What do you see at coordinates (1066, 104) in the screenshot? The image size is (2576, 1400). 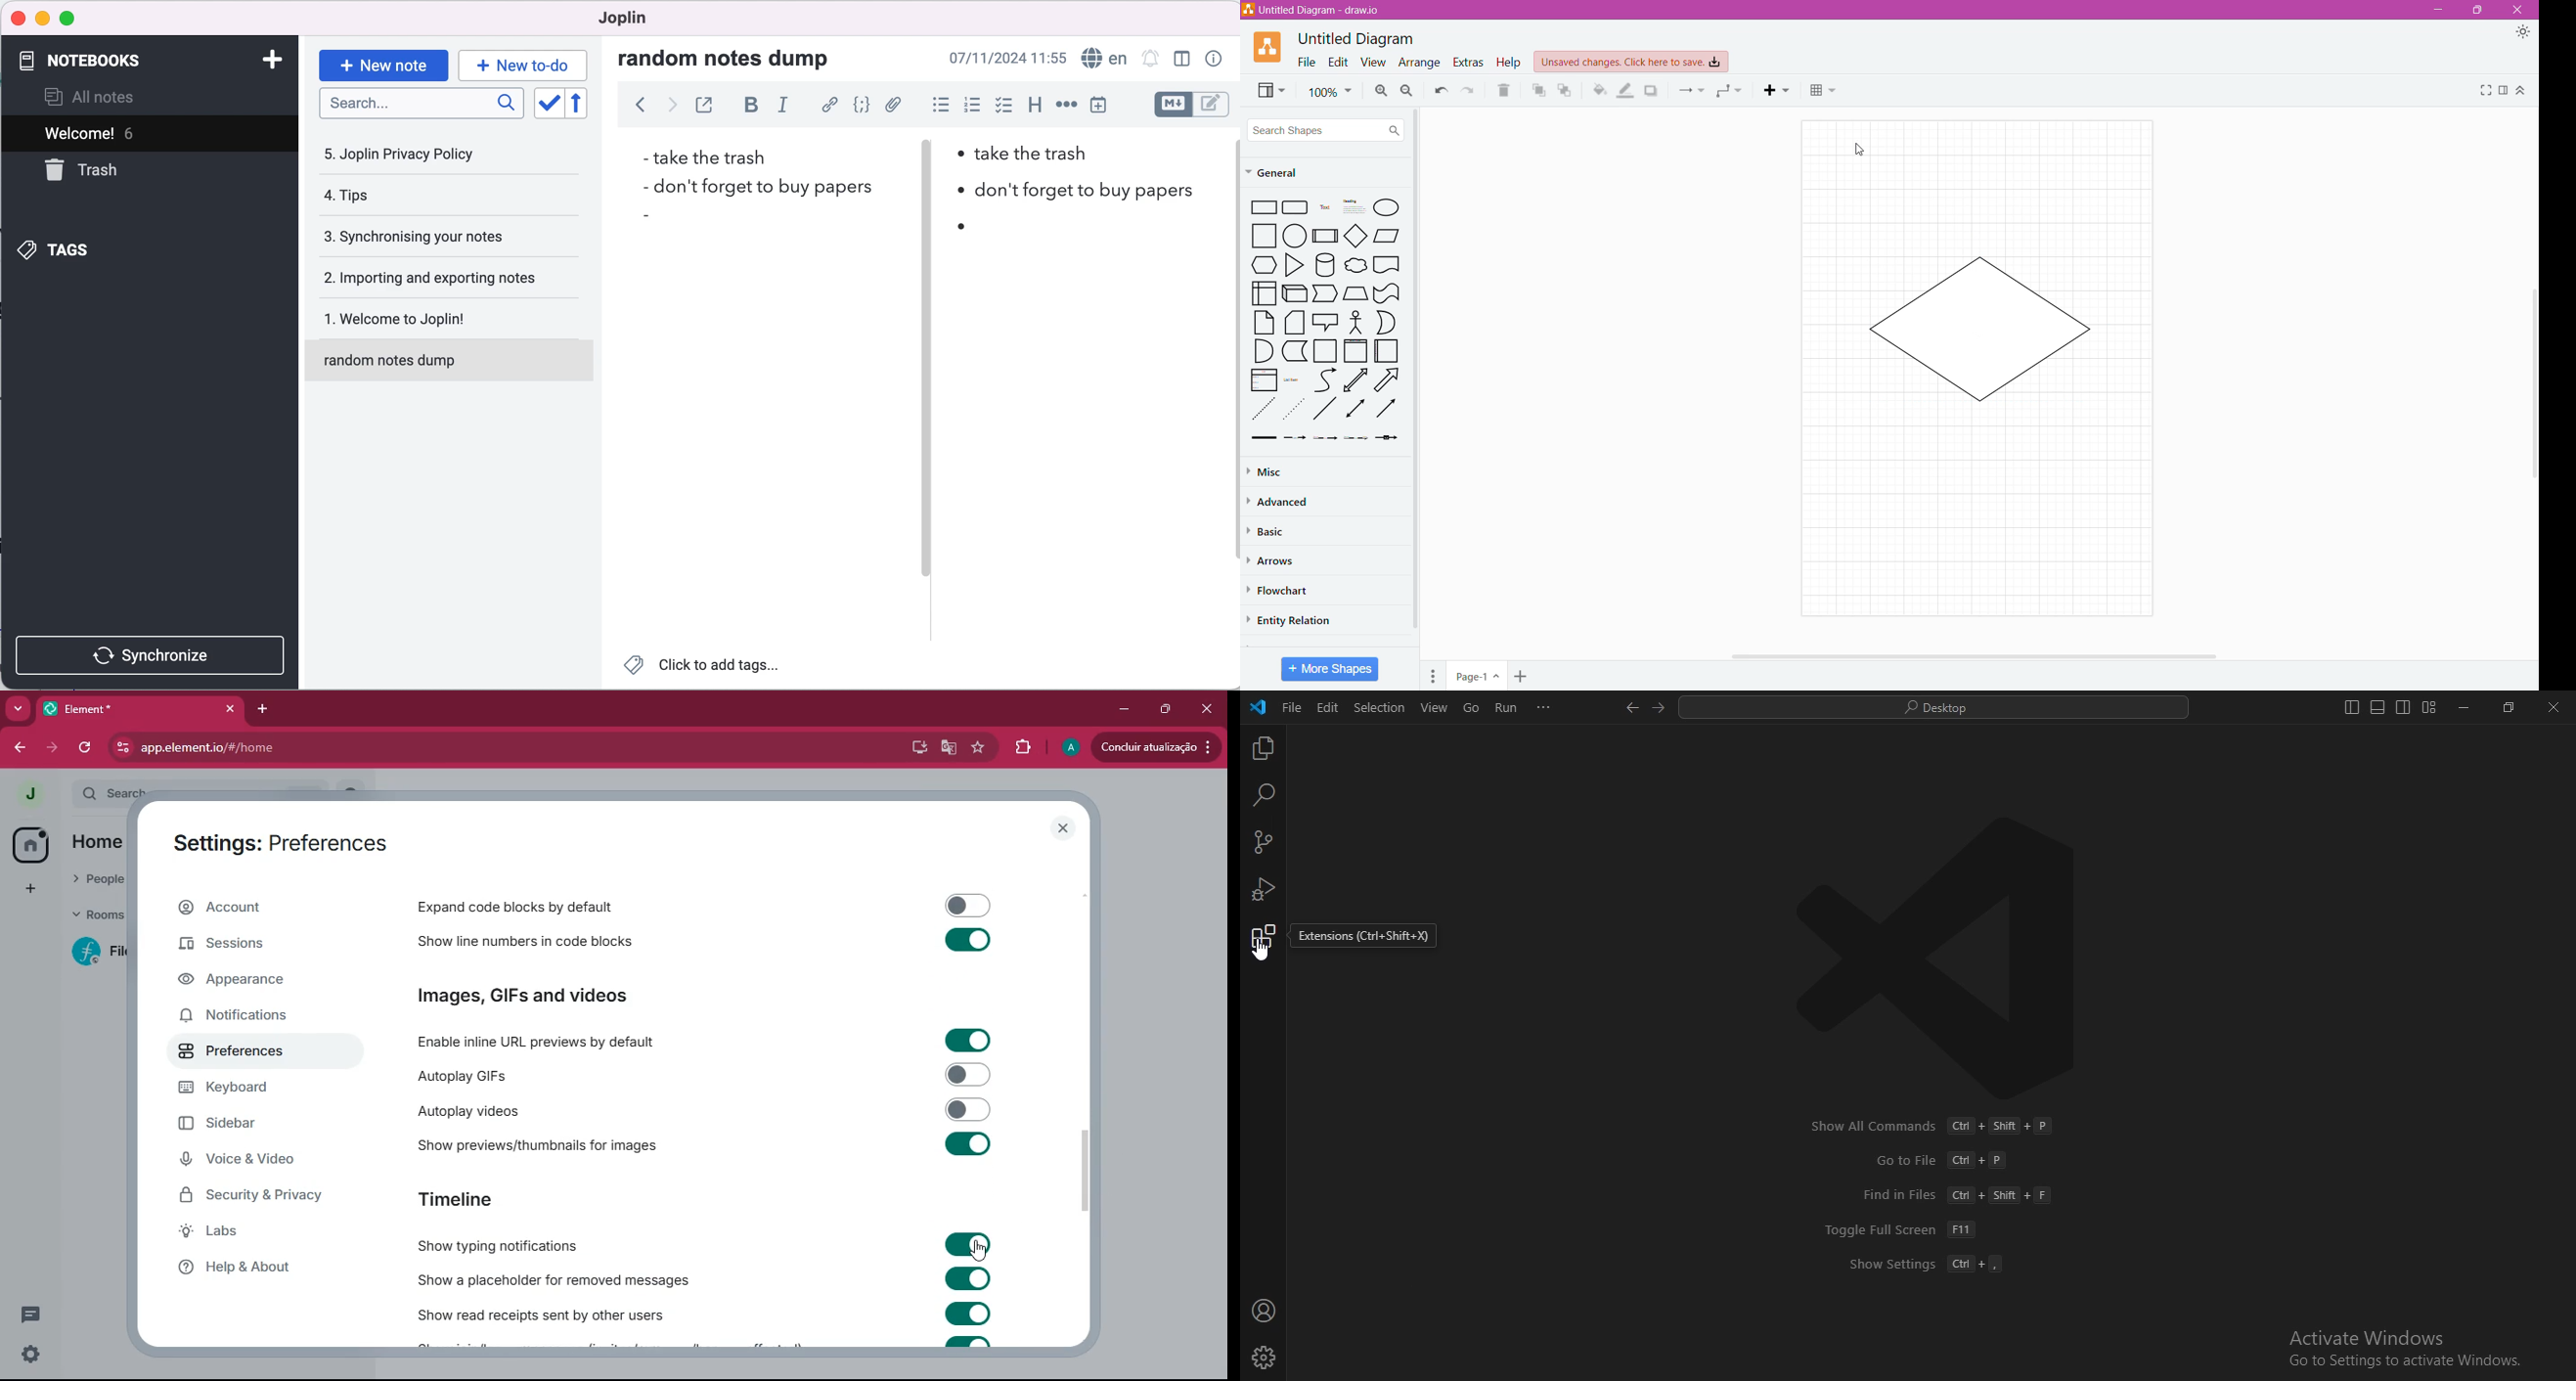 I see `horizontal rule` at bounding box center [1066, 104].